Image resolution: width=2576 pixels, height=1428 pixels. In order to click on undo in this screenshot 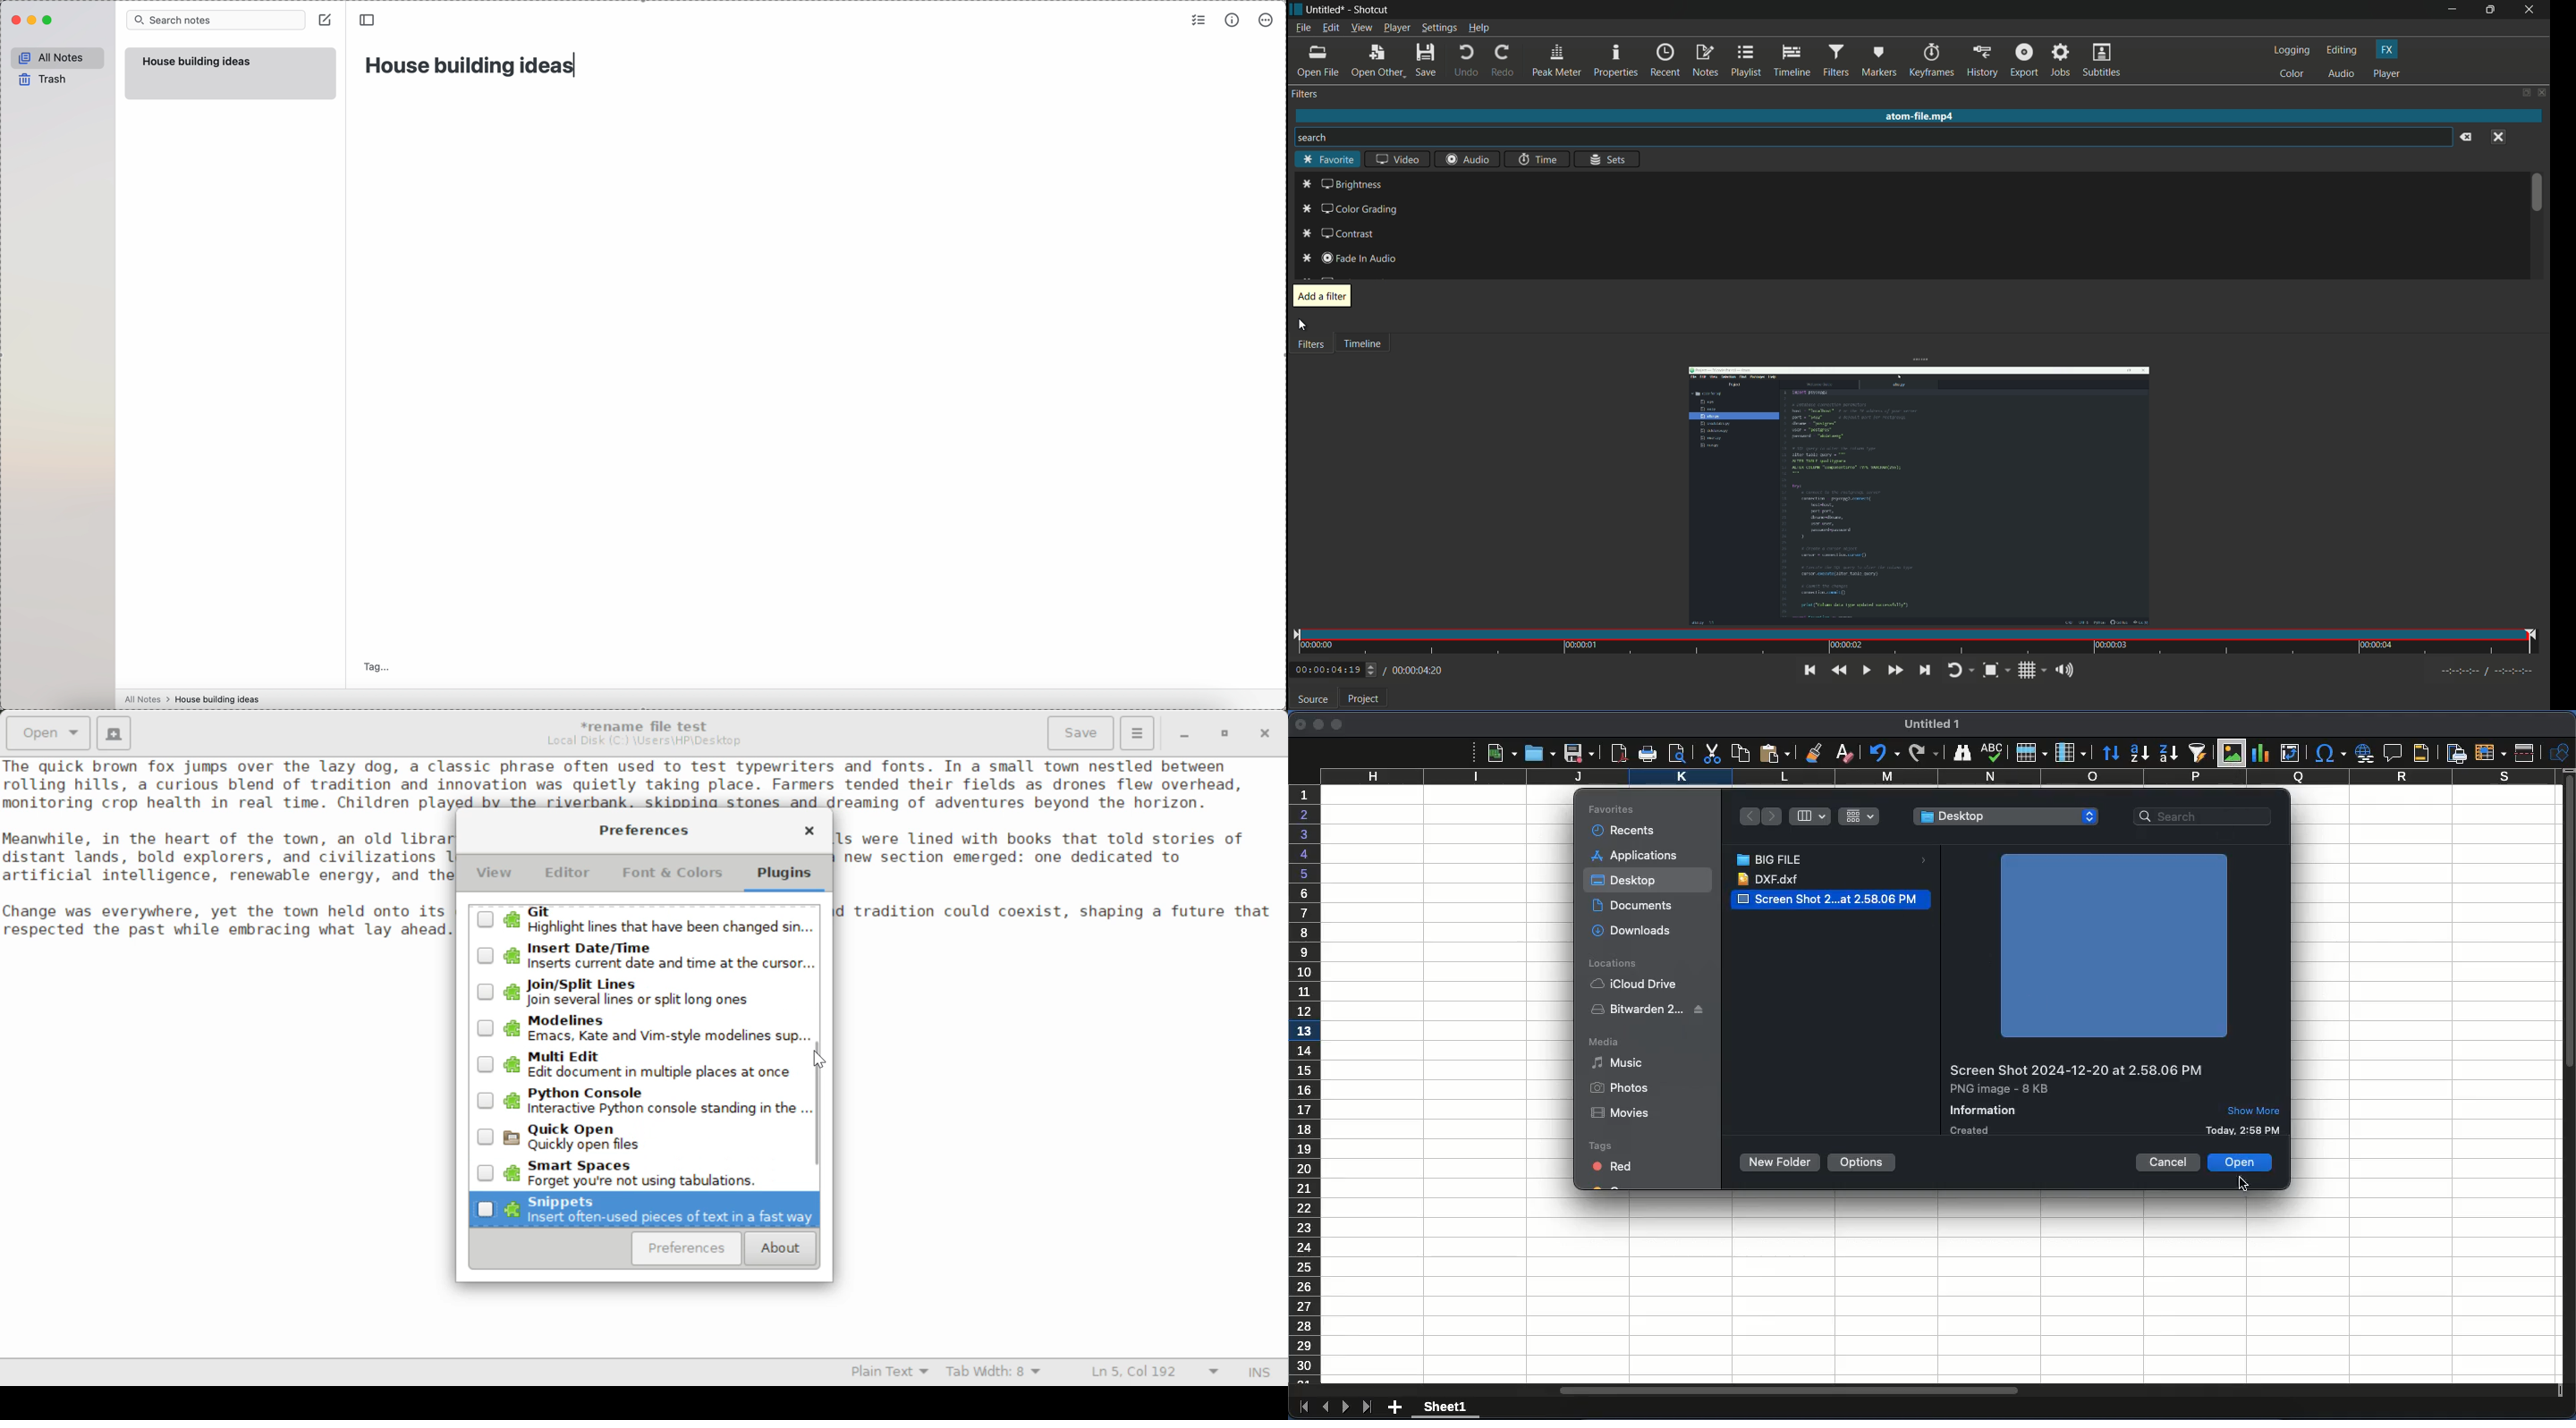, I will do `click(1464, 61)`.